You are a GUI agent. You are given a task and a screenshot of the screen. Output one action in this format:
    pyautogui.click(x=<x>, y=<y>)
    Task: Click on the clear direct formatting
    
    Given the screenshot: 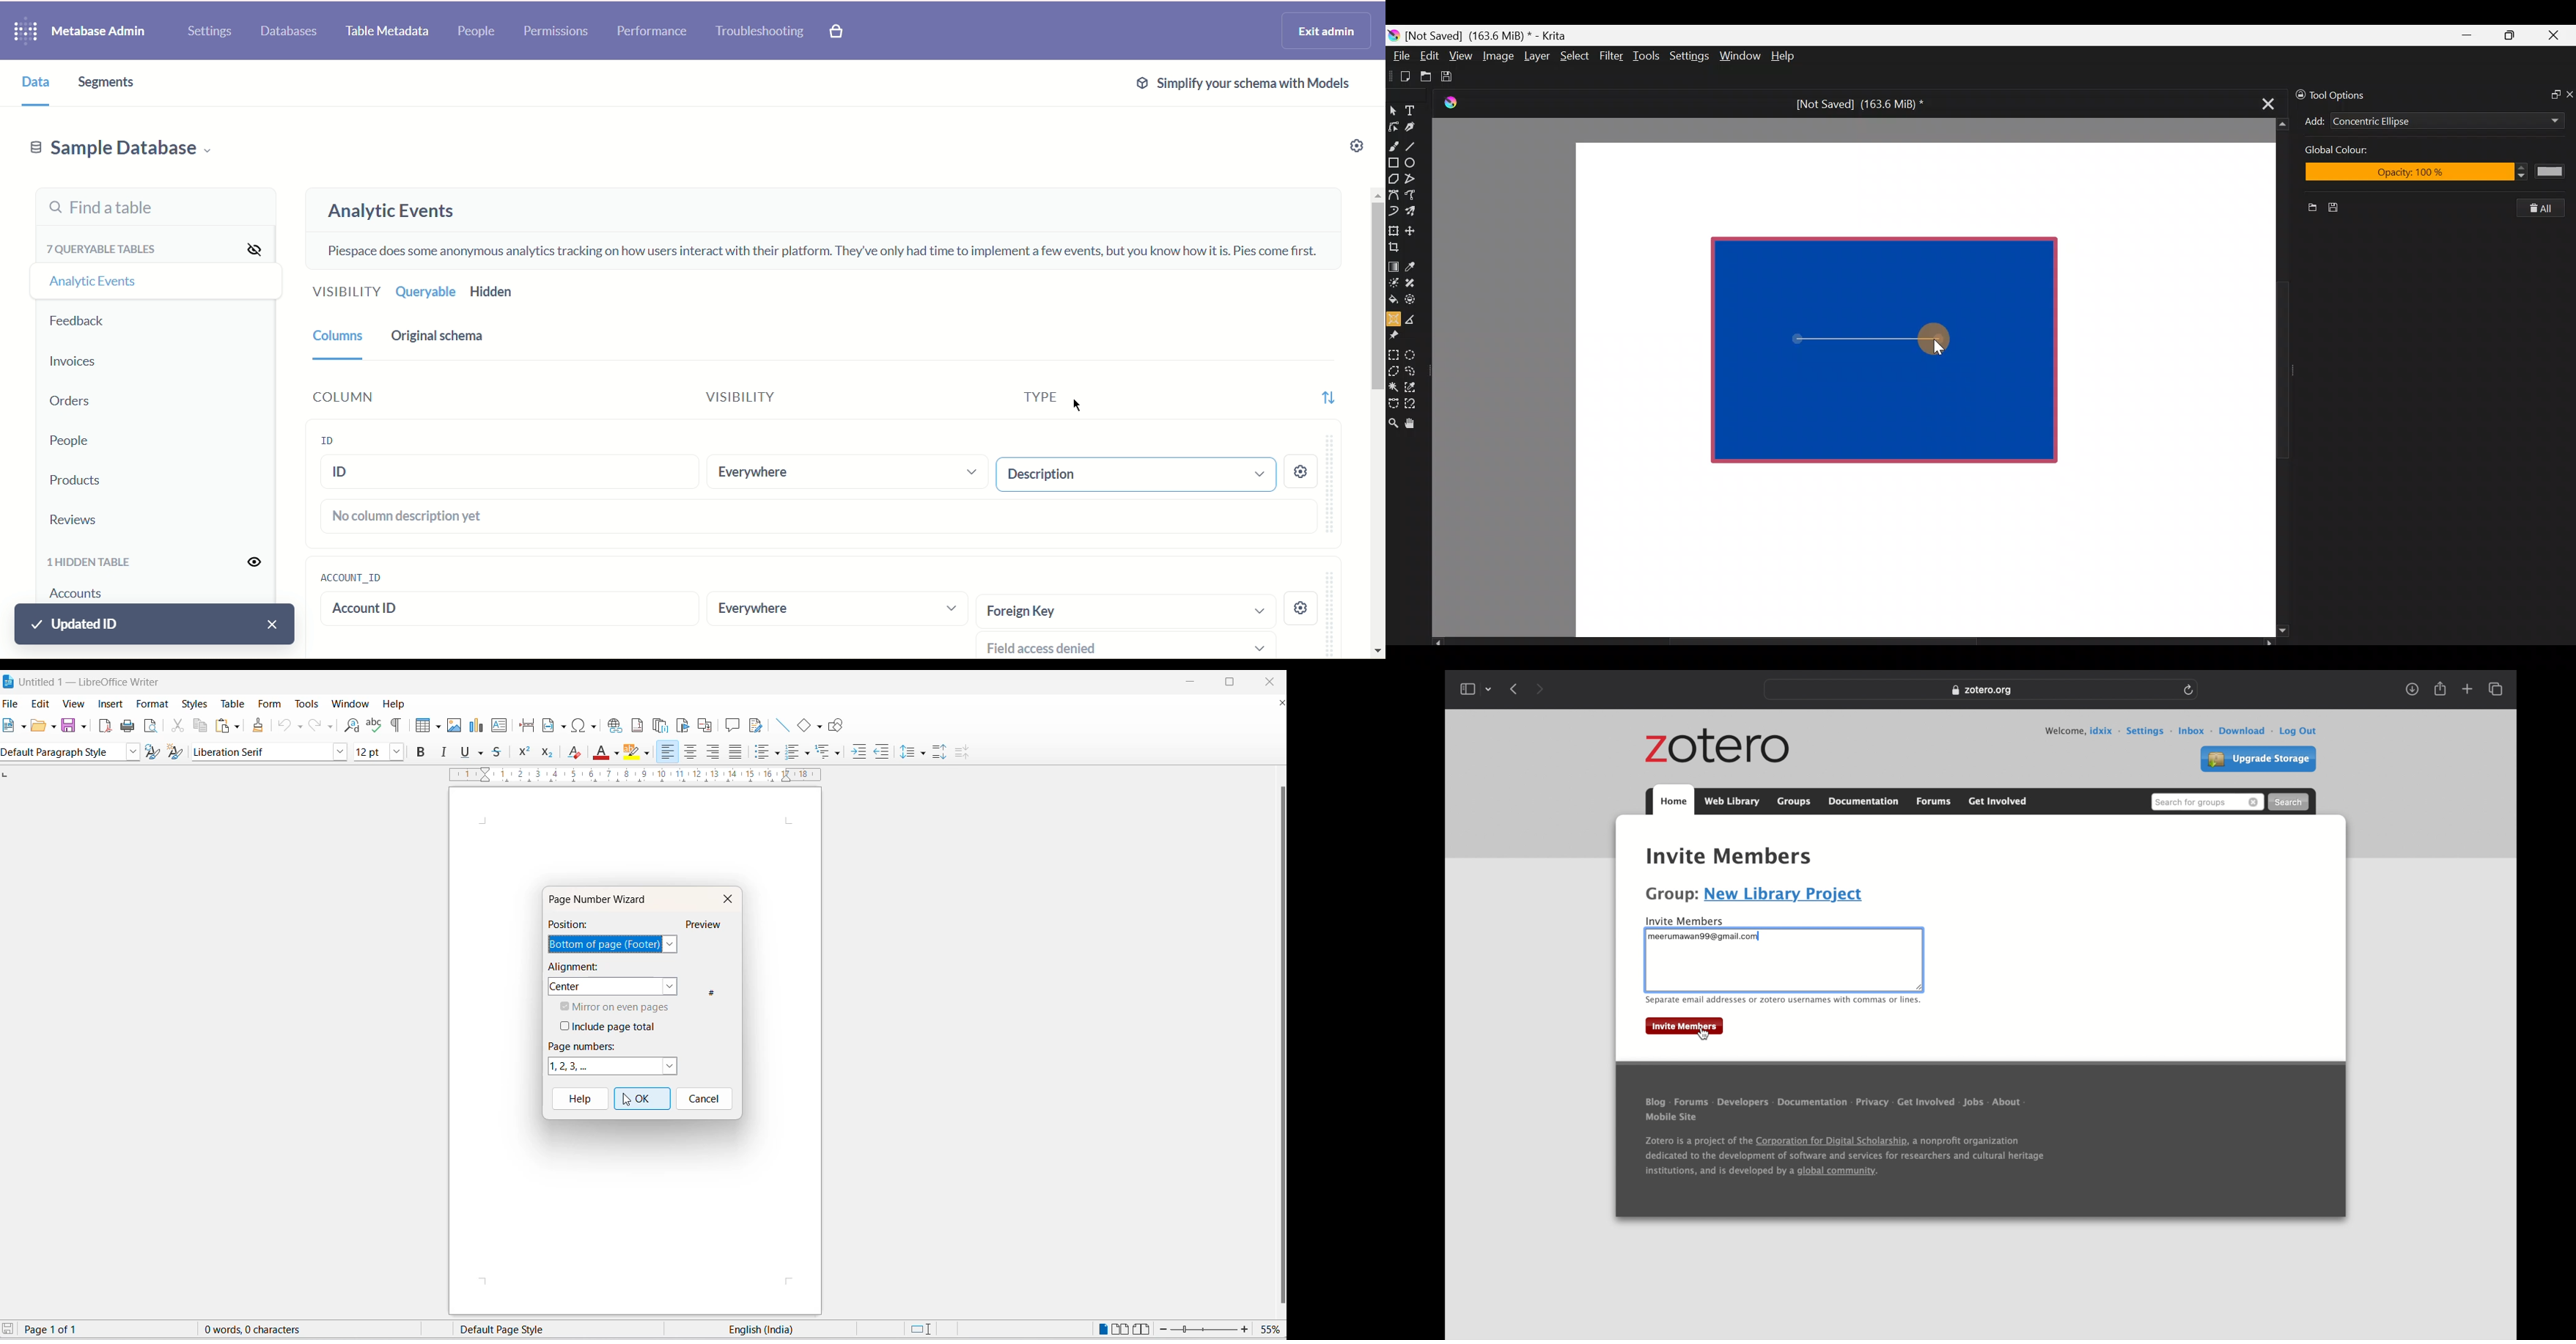 What is the action you would take?
    pyautogui.click(x=577, y=752)
    